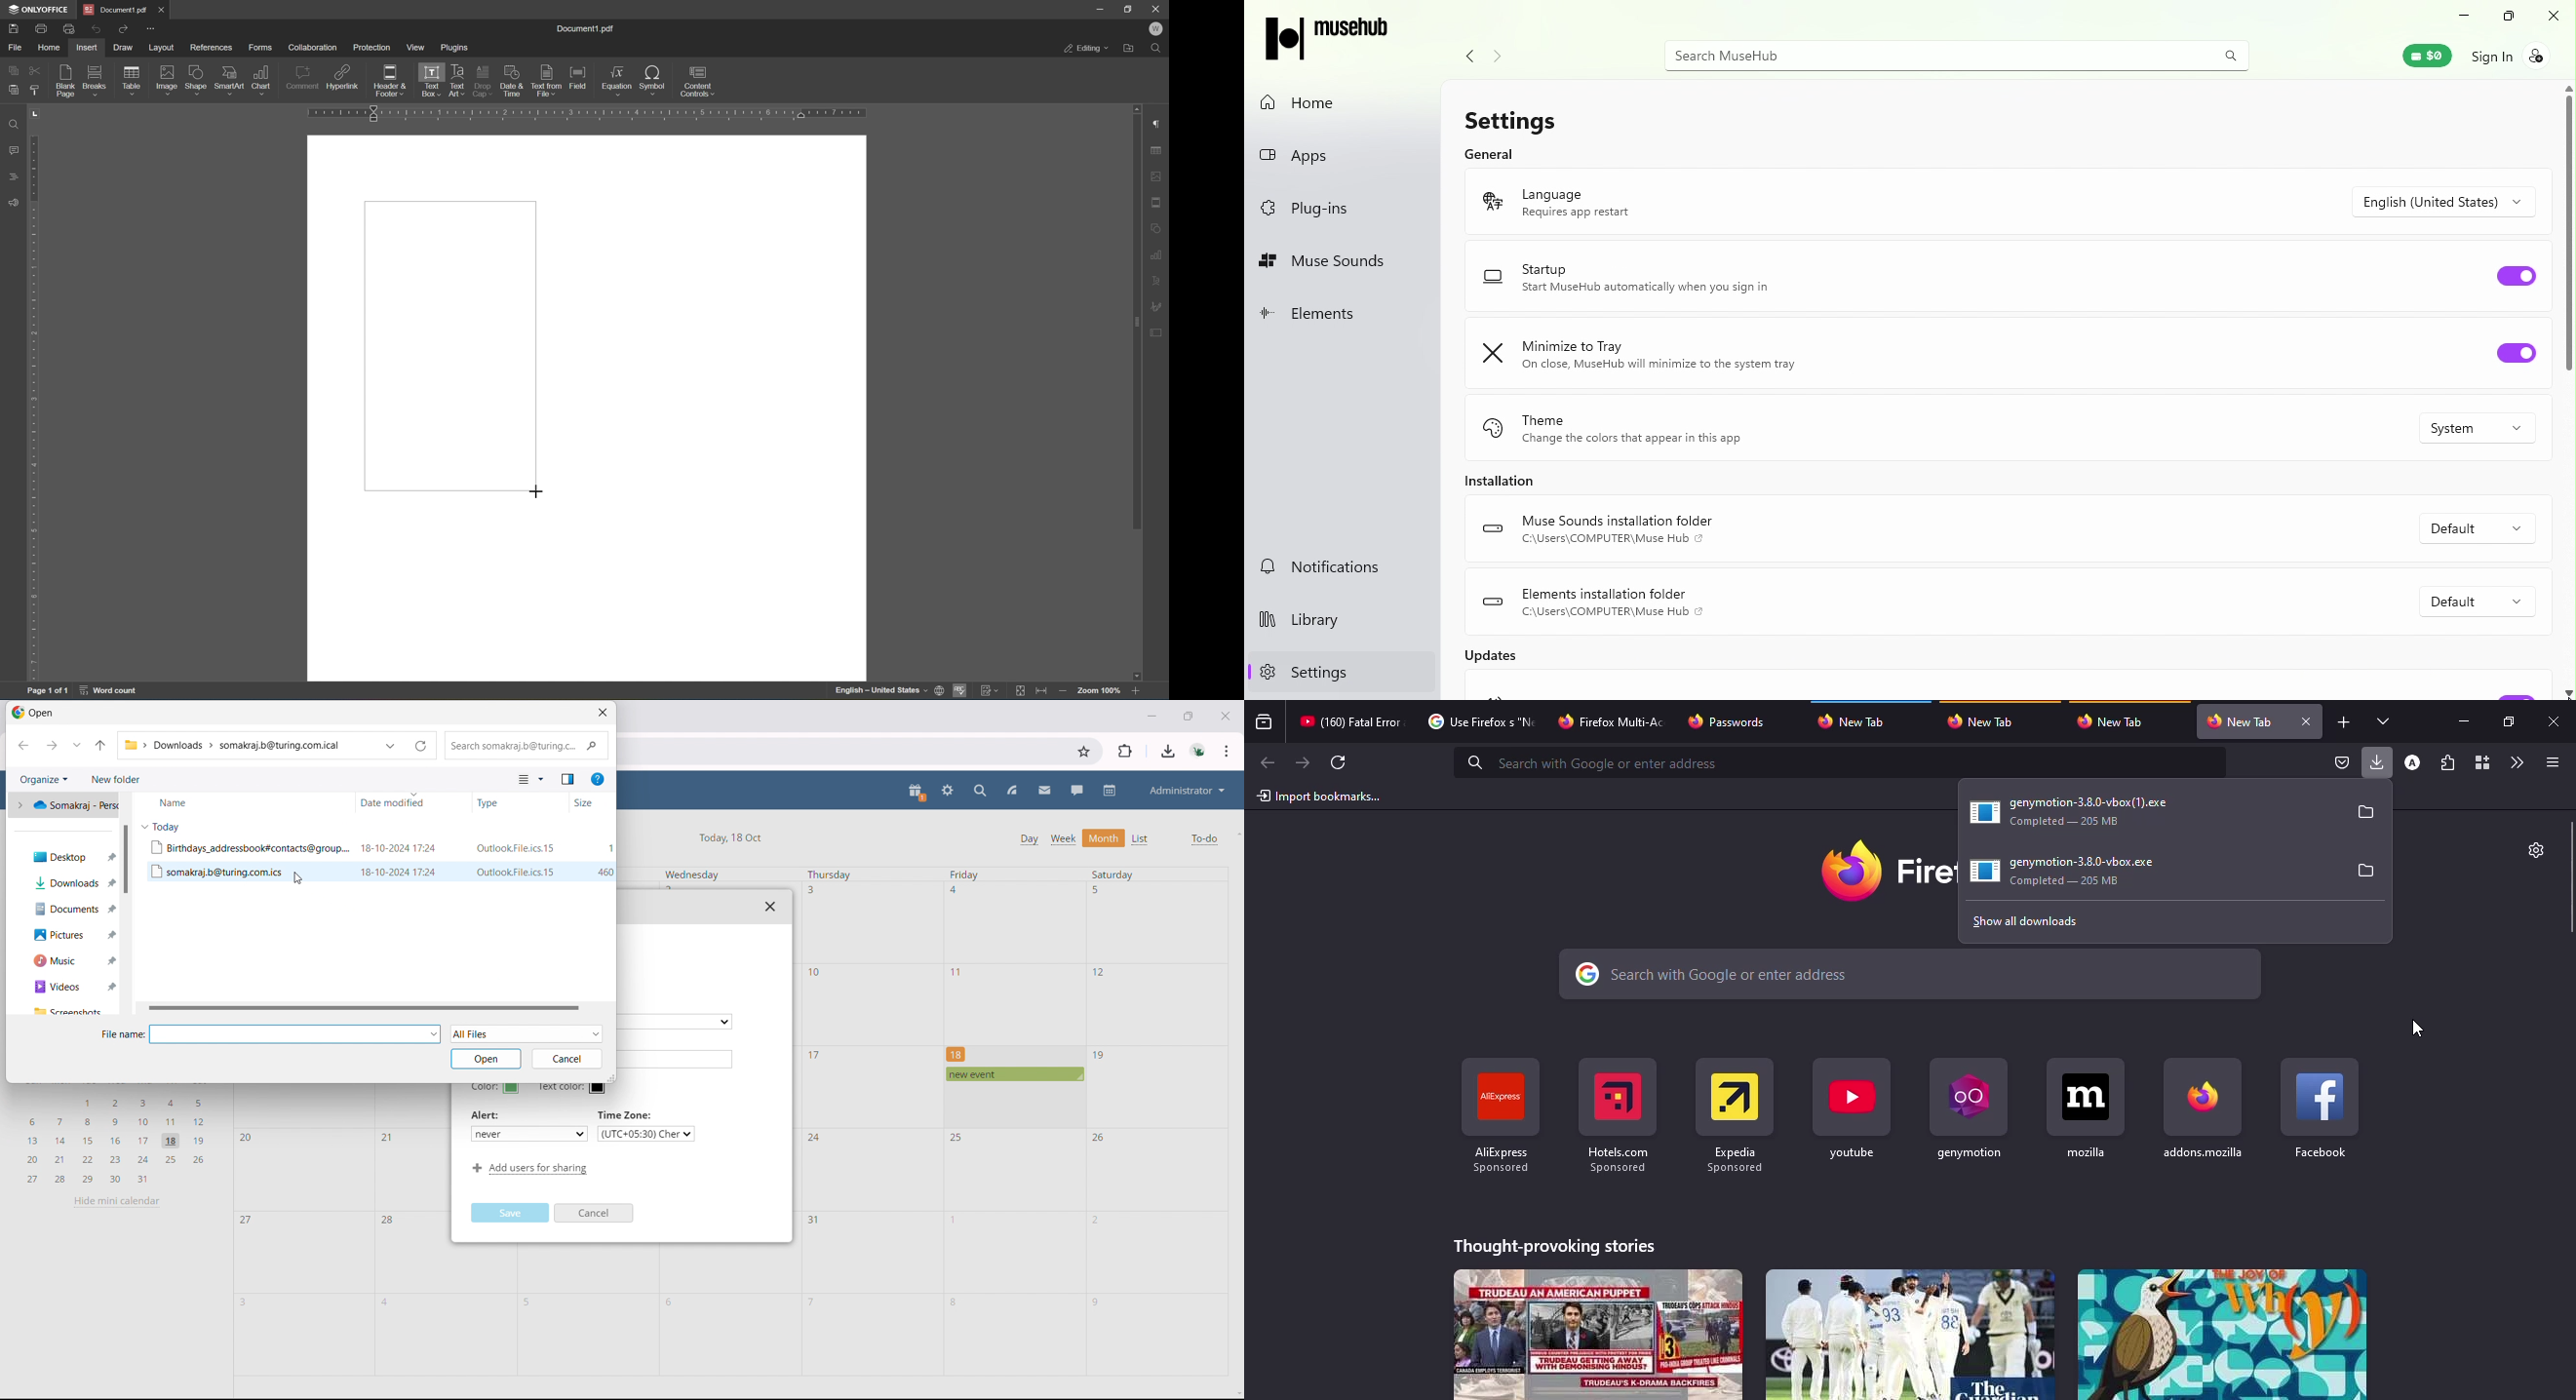  What do you see at coordinates (1169, 751) in the screenshot?
I see `downloads` at bounding box center [1169, 751].